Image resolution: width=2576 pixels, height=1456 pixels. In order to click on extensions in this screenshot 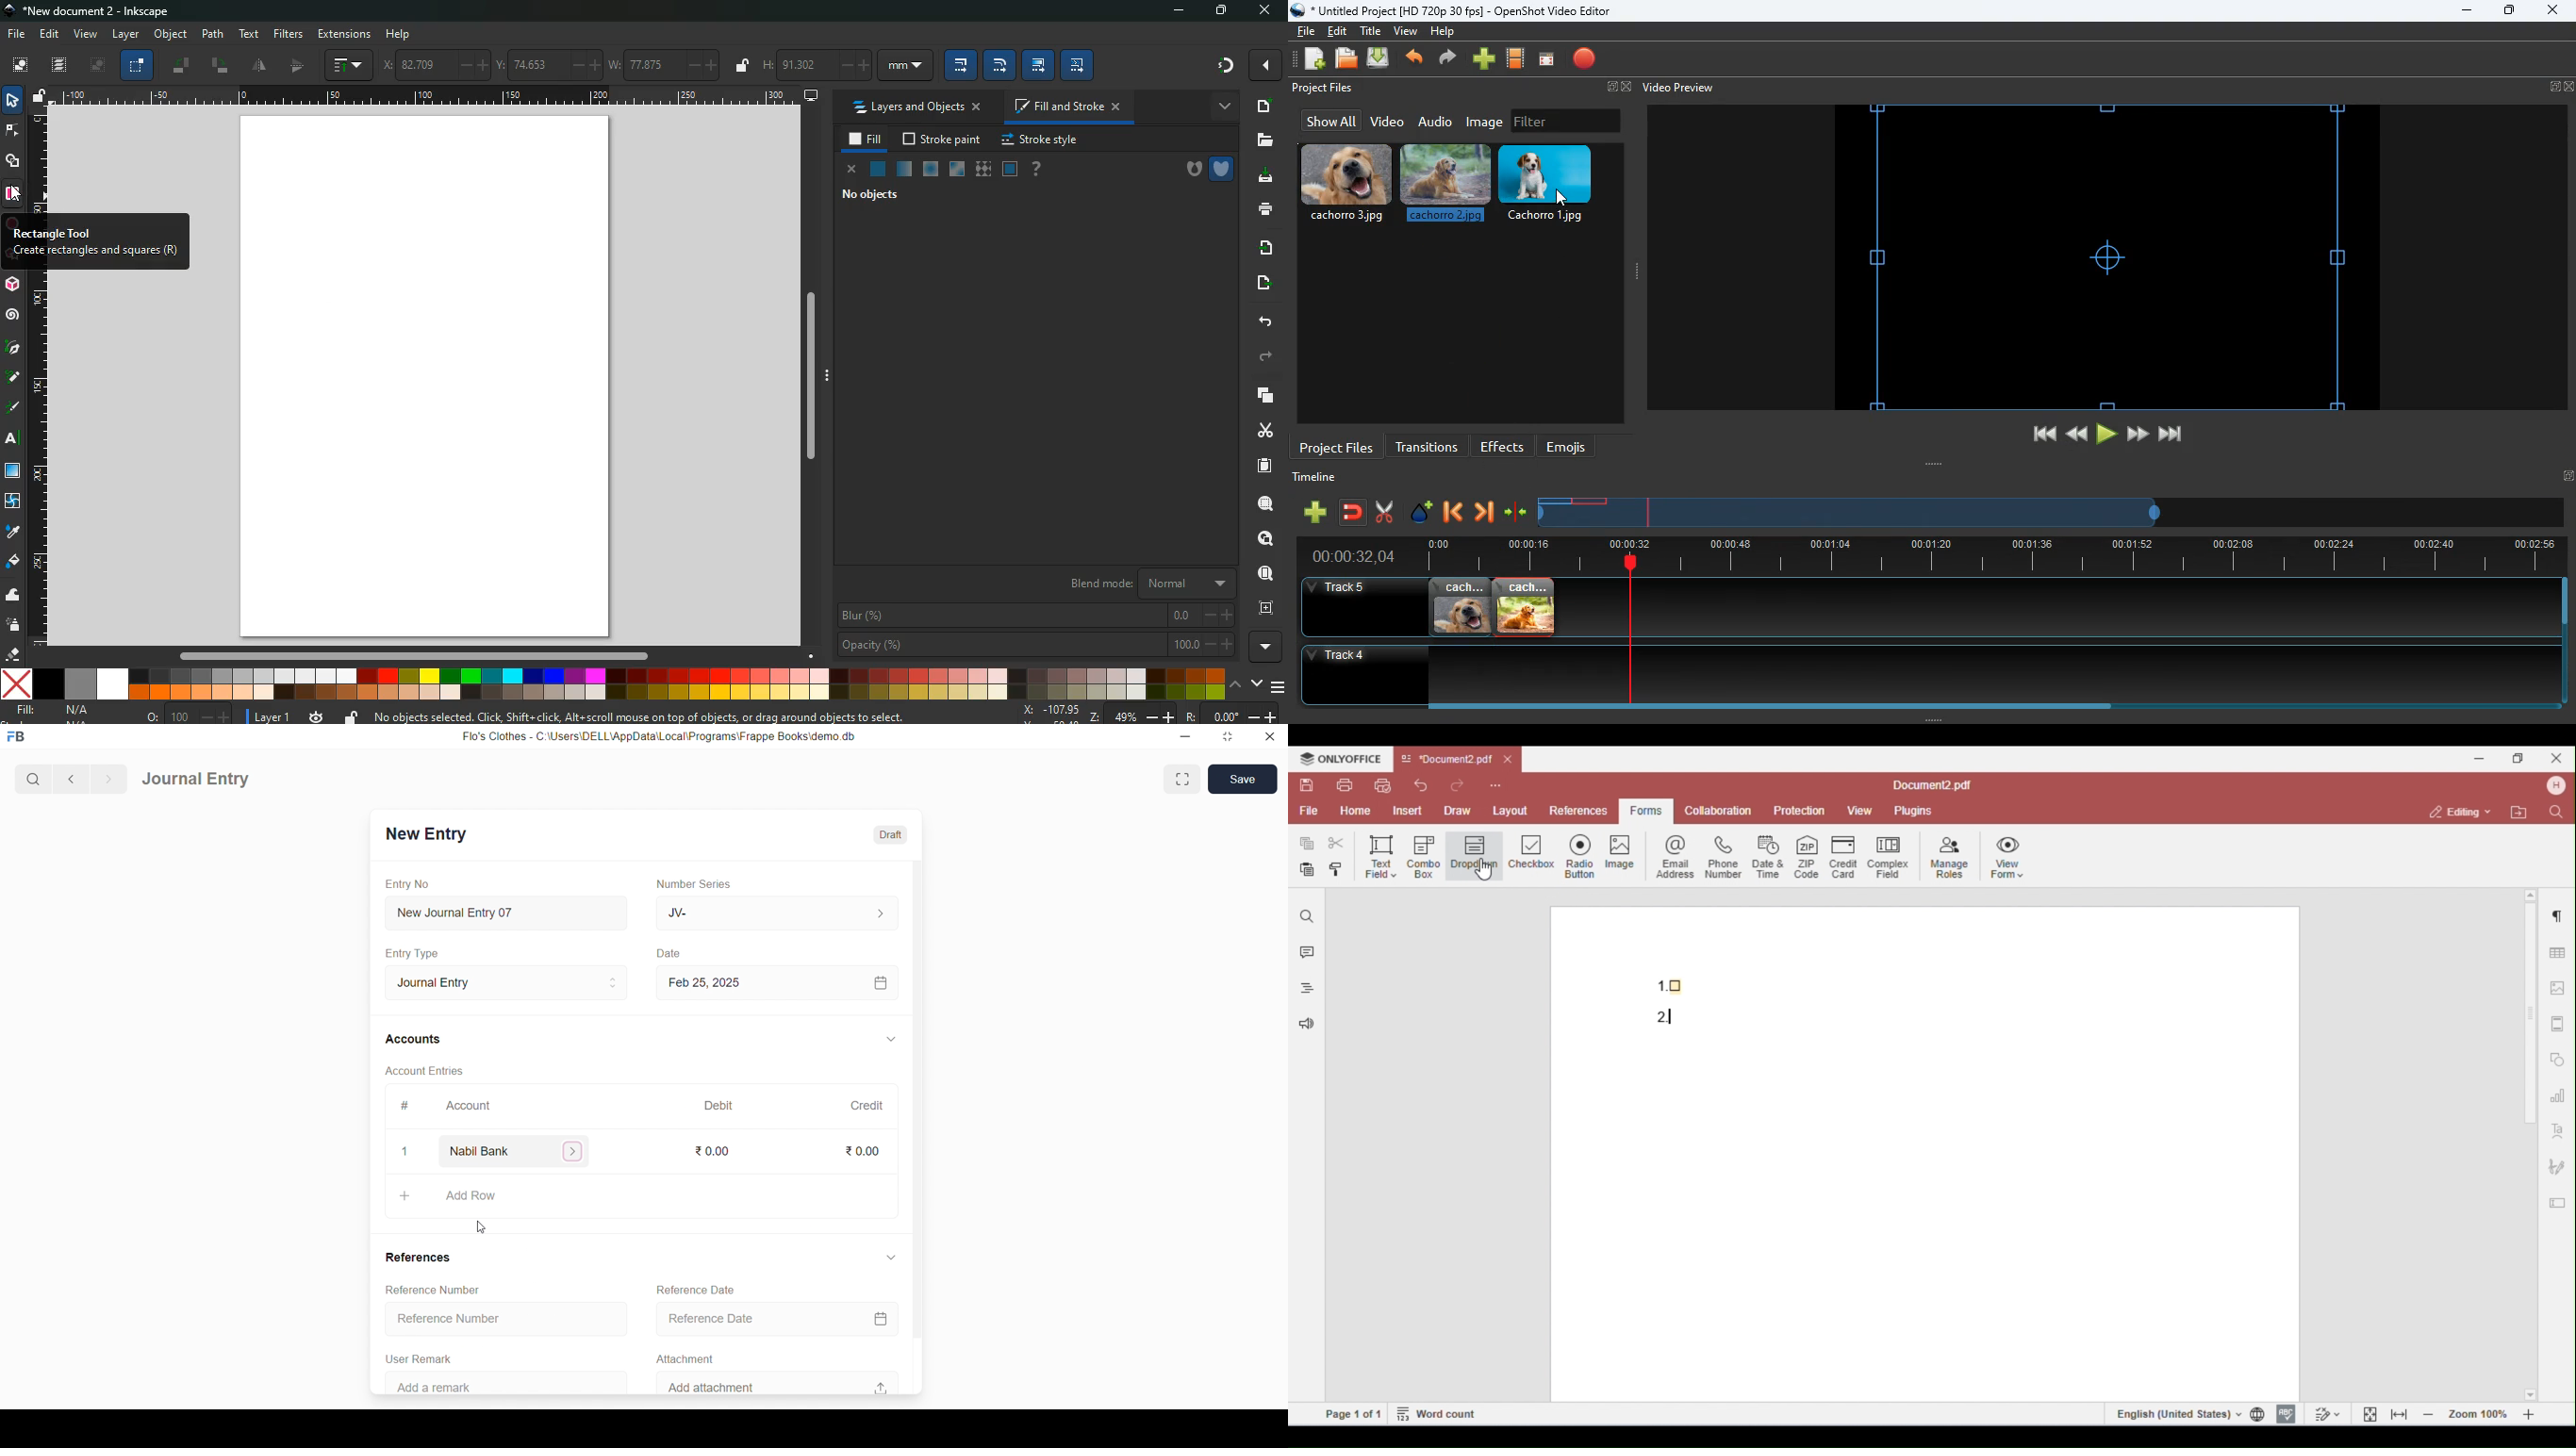, I will do `click(344, 34)`.